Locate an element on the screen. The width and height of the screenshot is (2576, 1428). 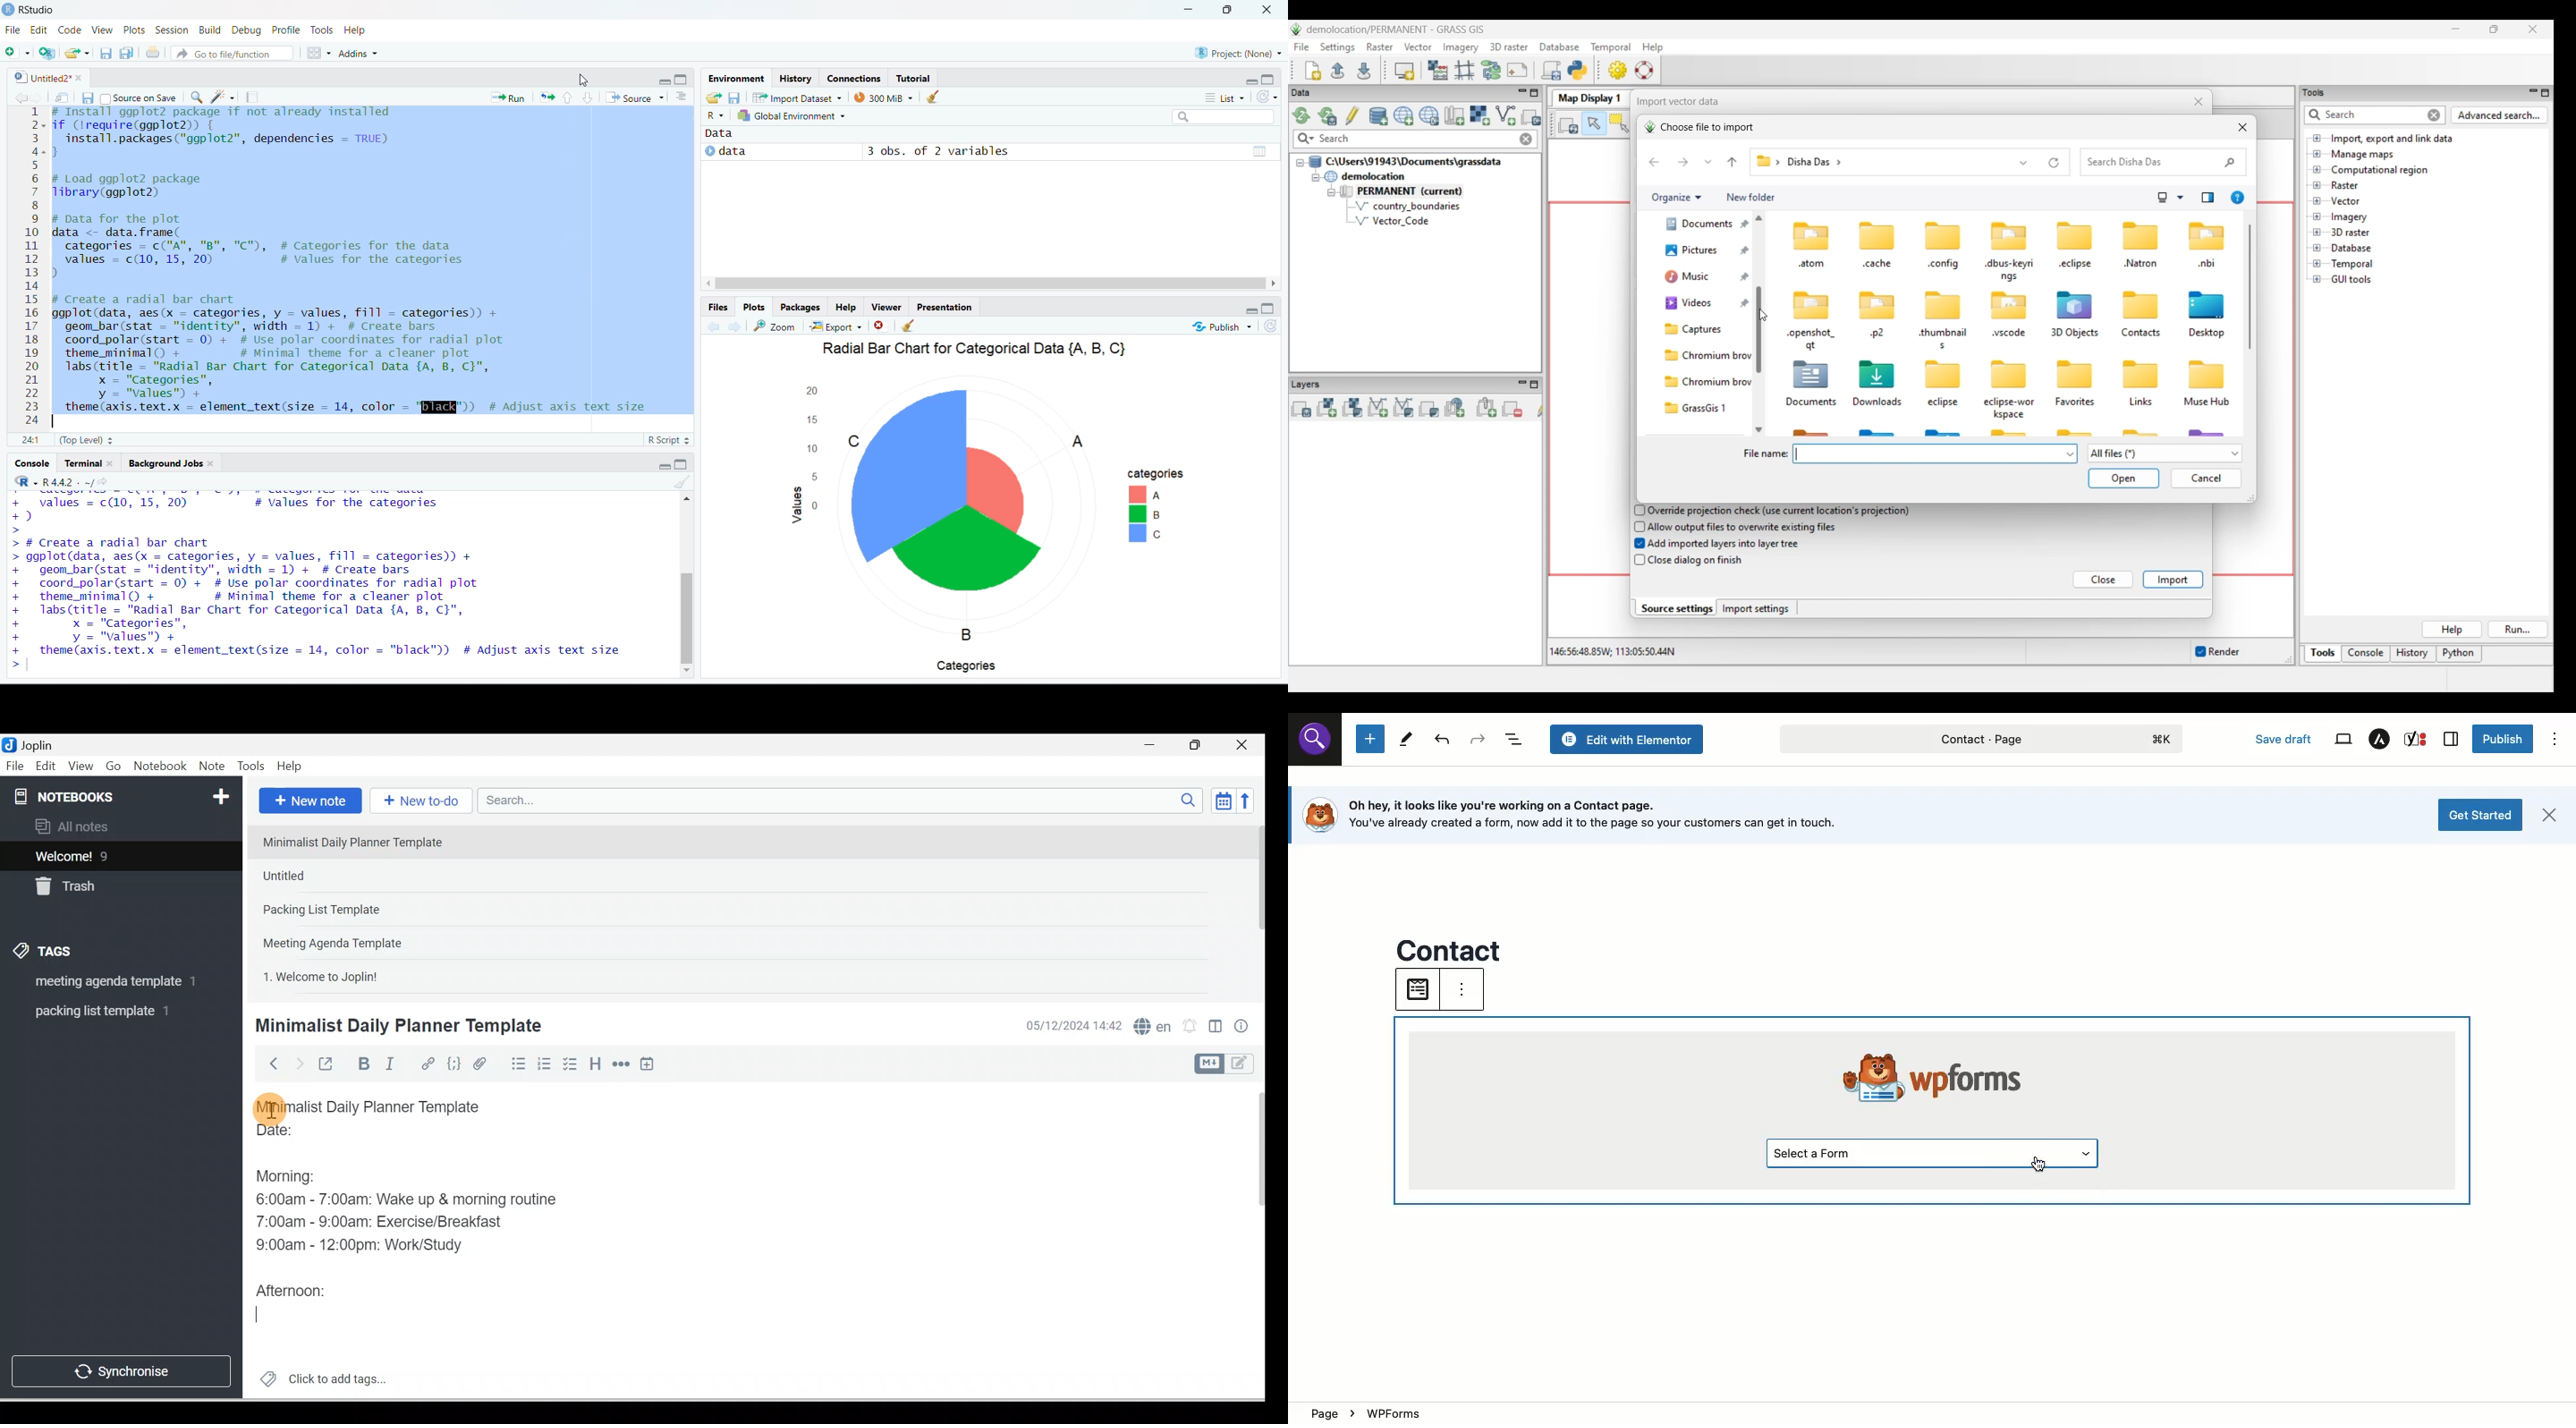
Note 3 is located at coordinates (363, 910).